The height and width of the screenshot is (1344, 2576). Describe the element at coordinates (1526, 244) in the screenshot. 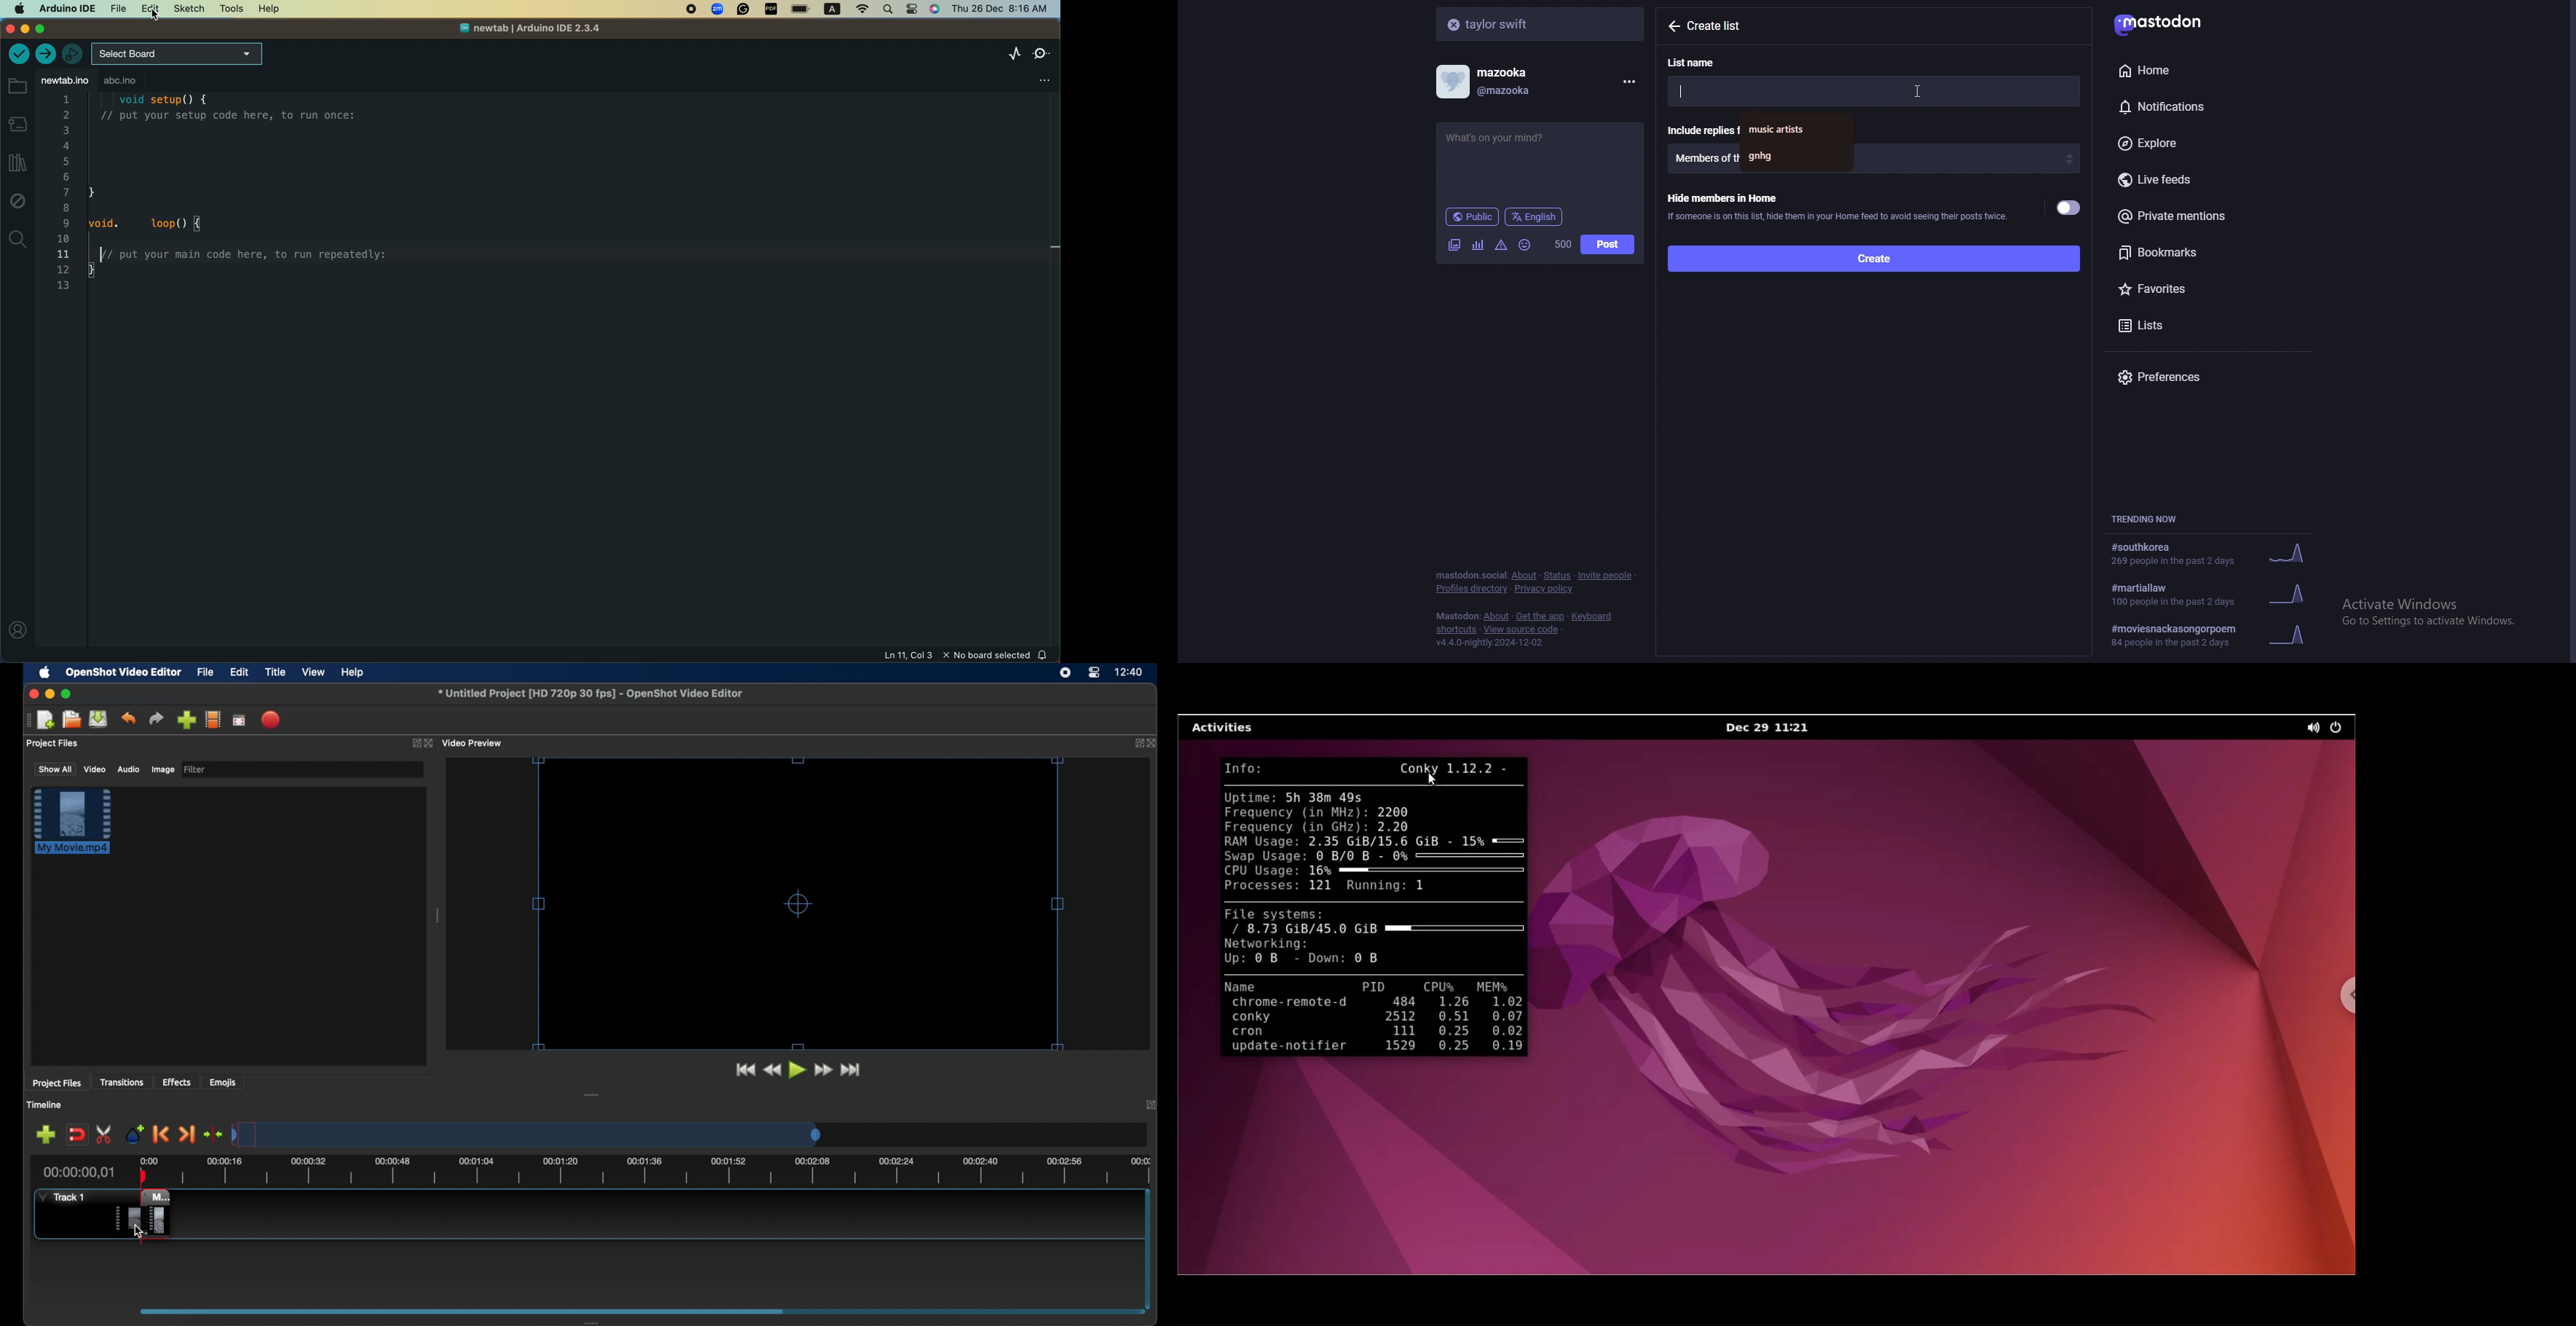

I see `emoji` at that location.